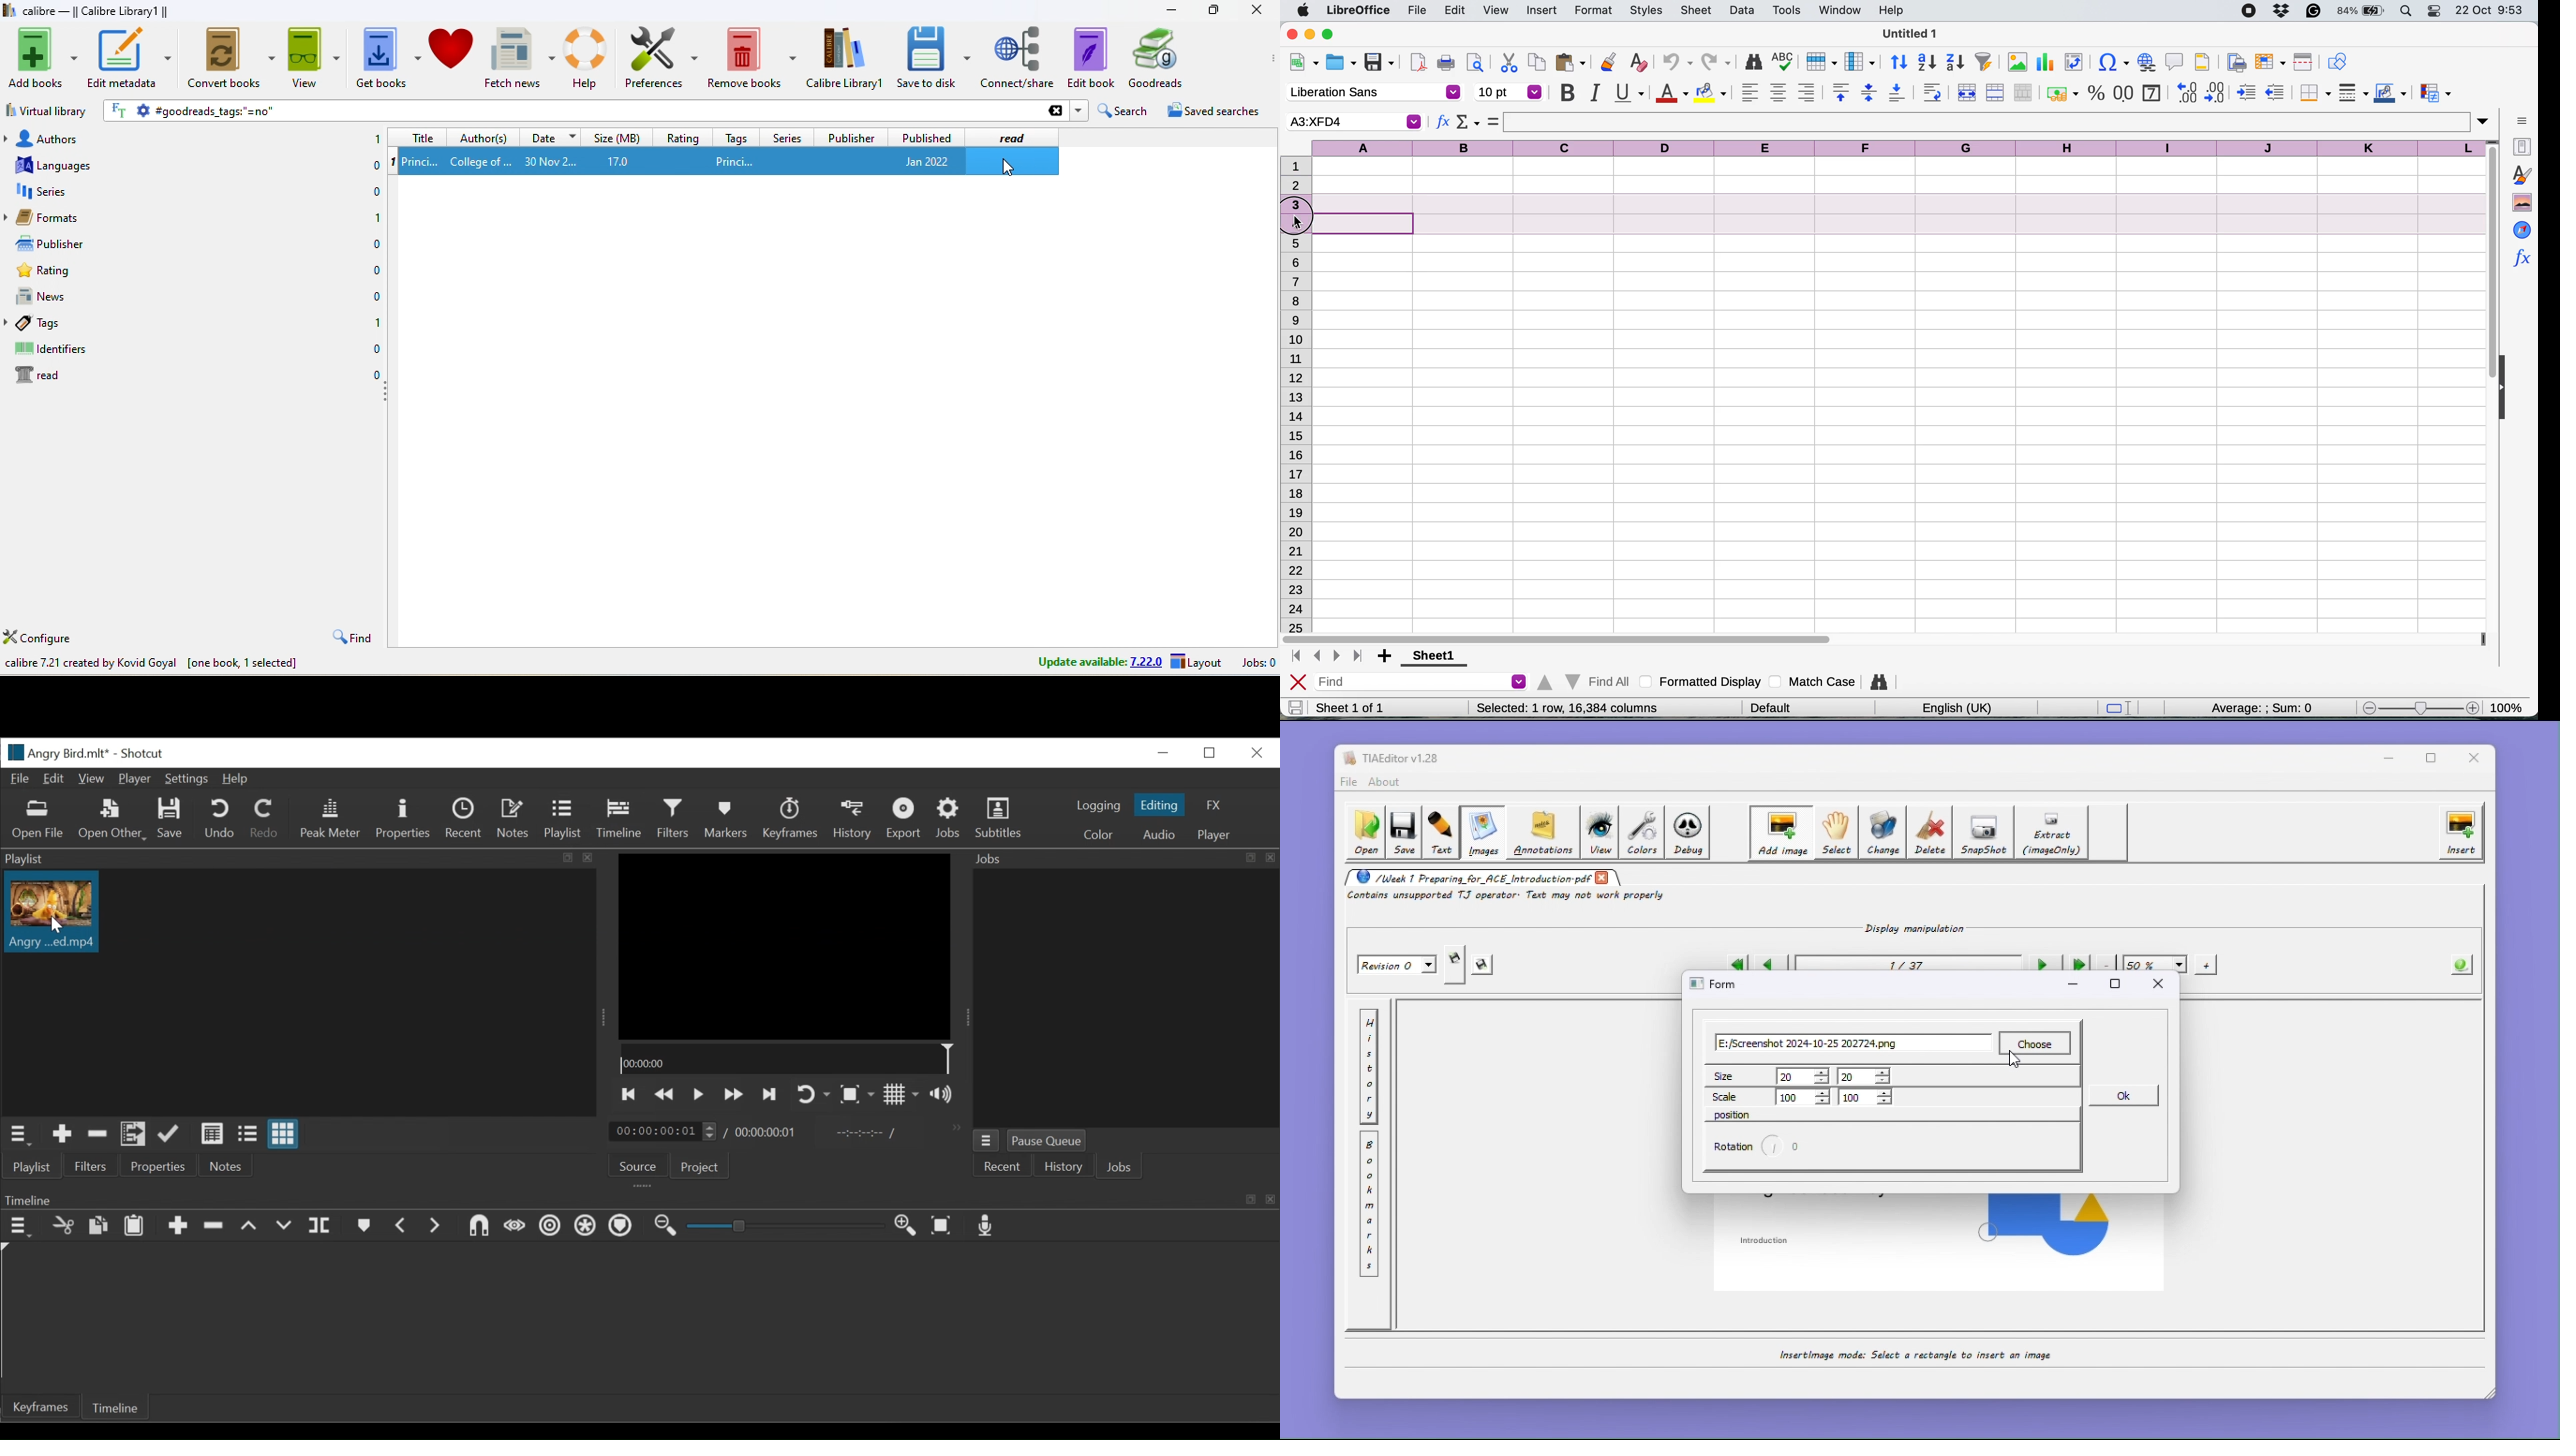 The height and width of the screenshot is (1456, 2576). Describe the element at coordinates (375, 271) in the screenshot. I see `0` at that location.